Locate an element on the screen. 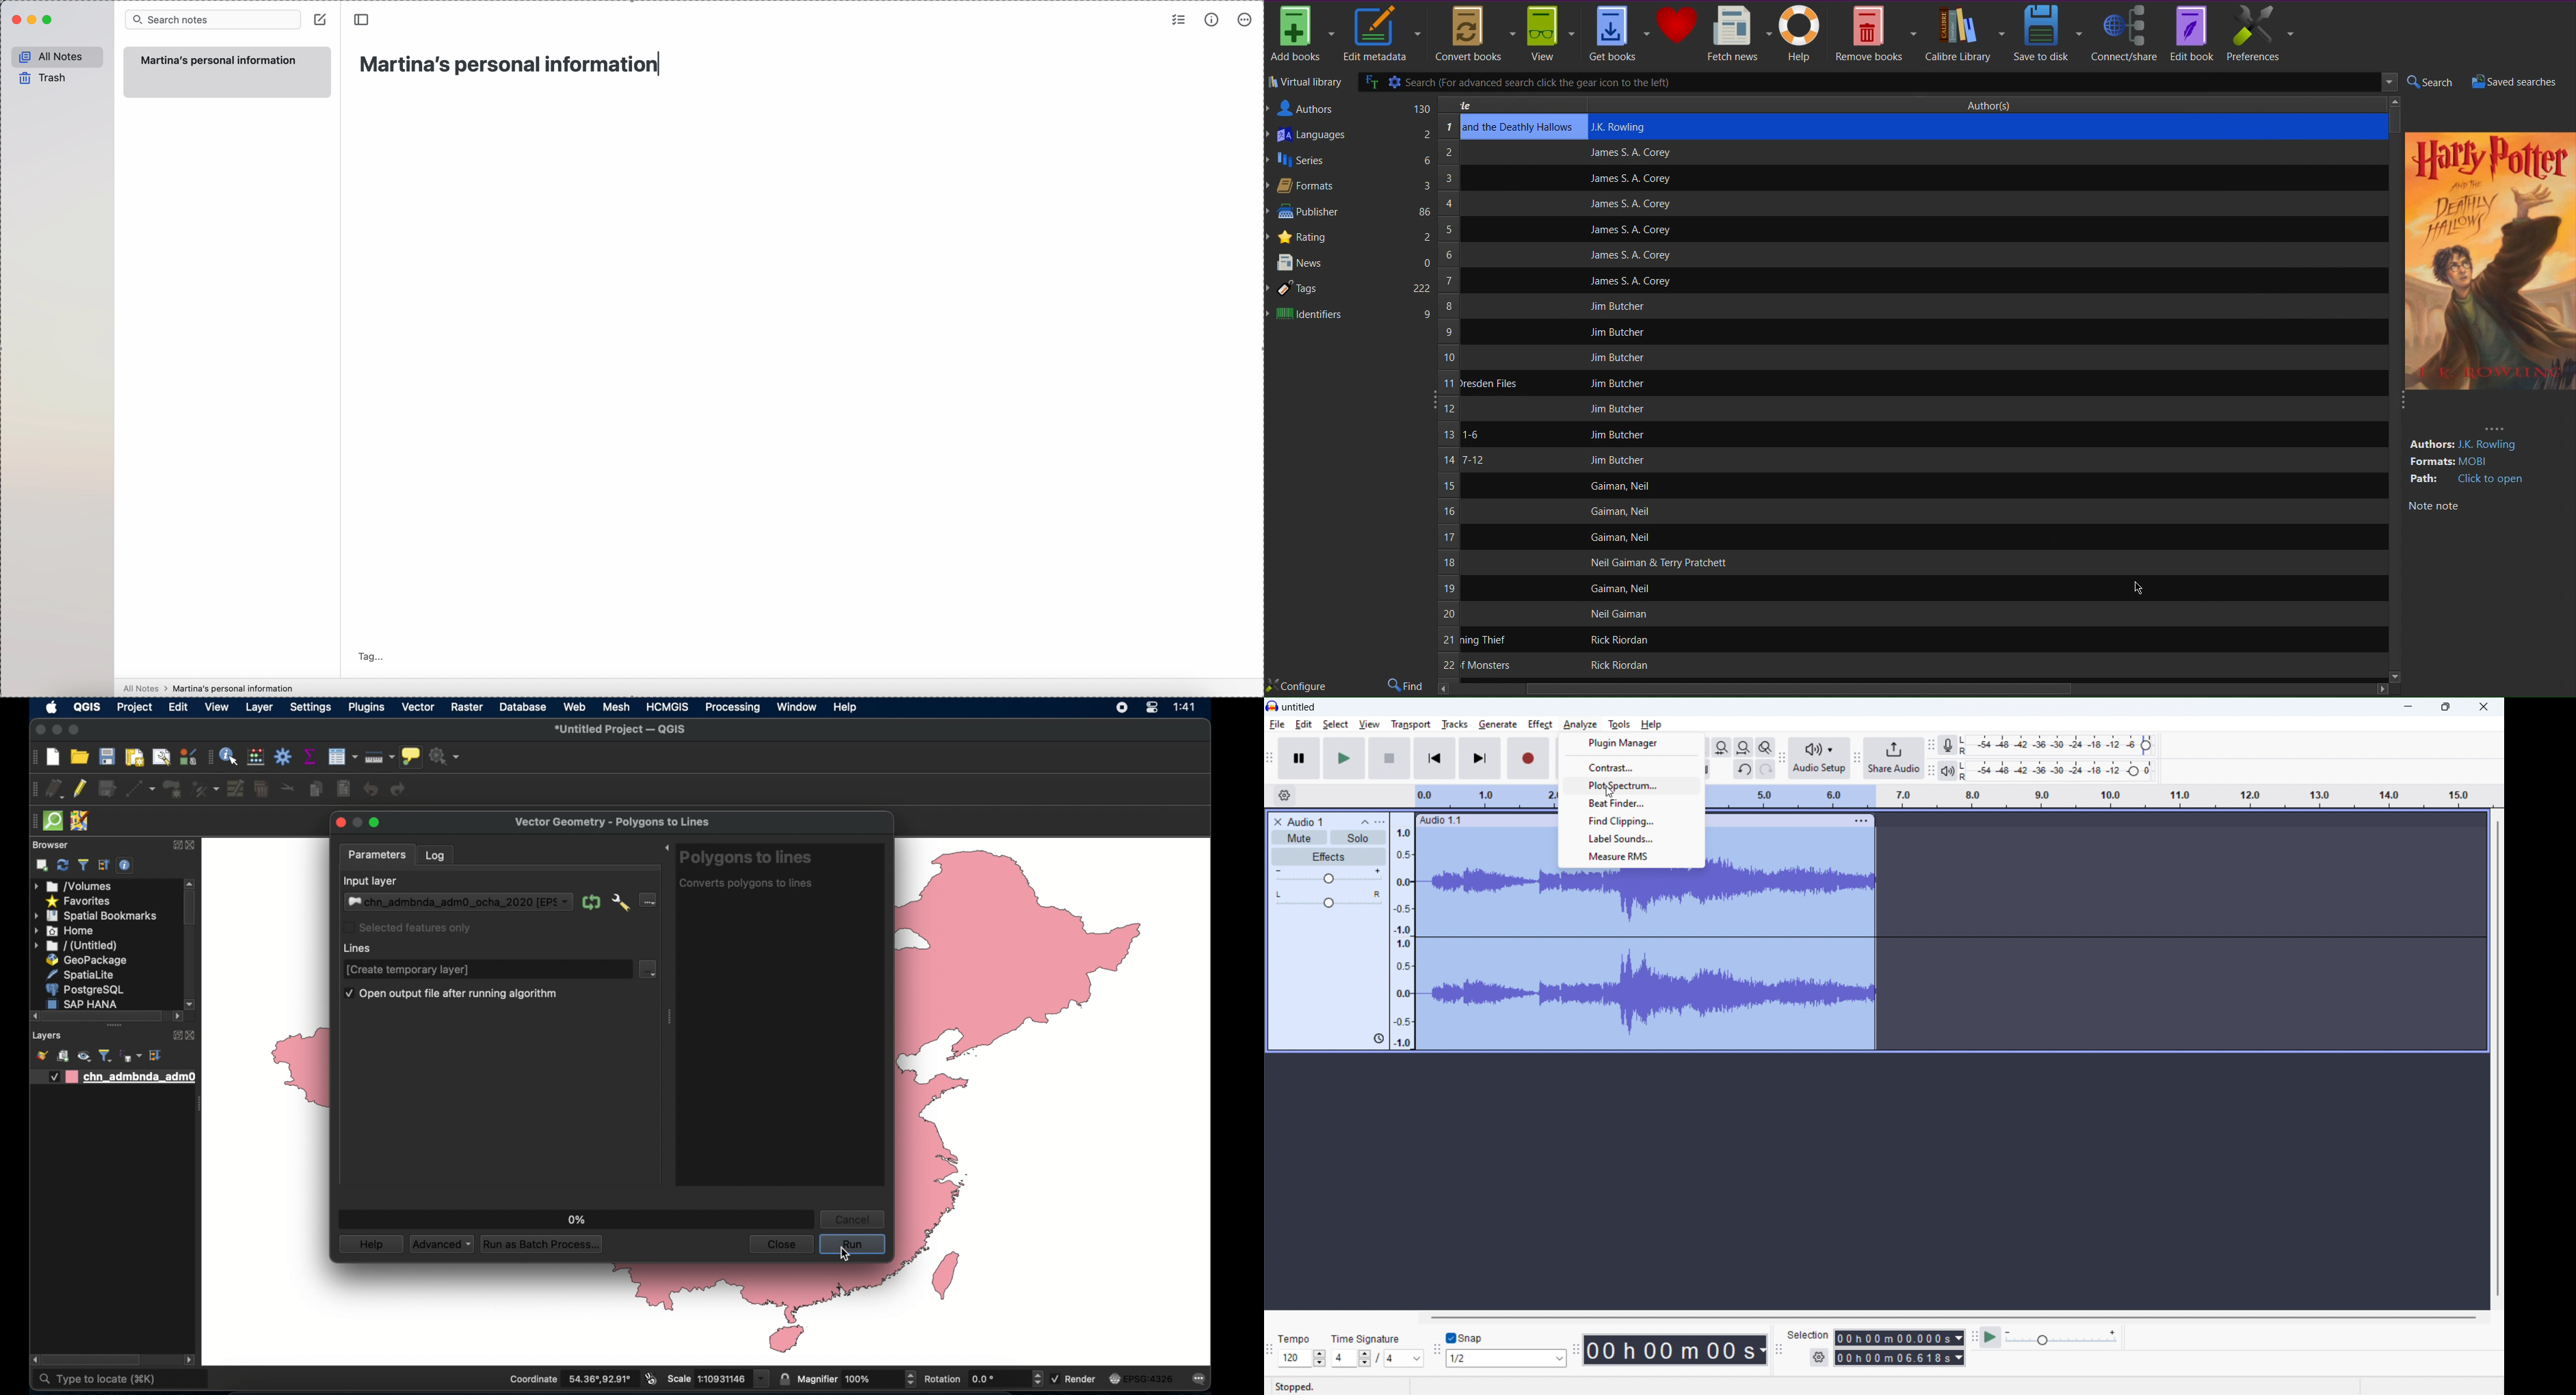 This screenshot has height=1400, width=2576. filter bowser is located at coordinates (82, 865).